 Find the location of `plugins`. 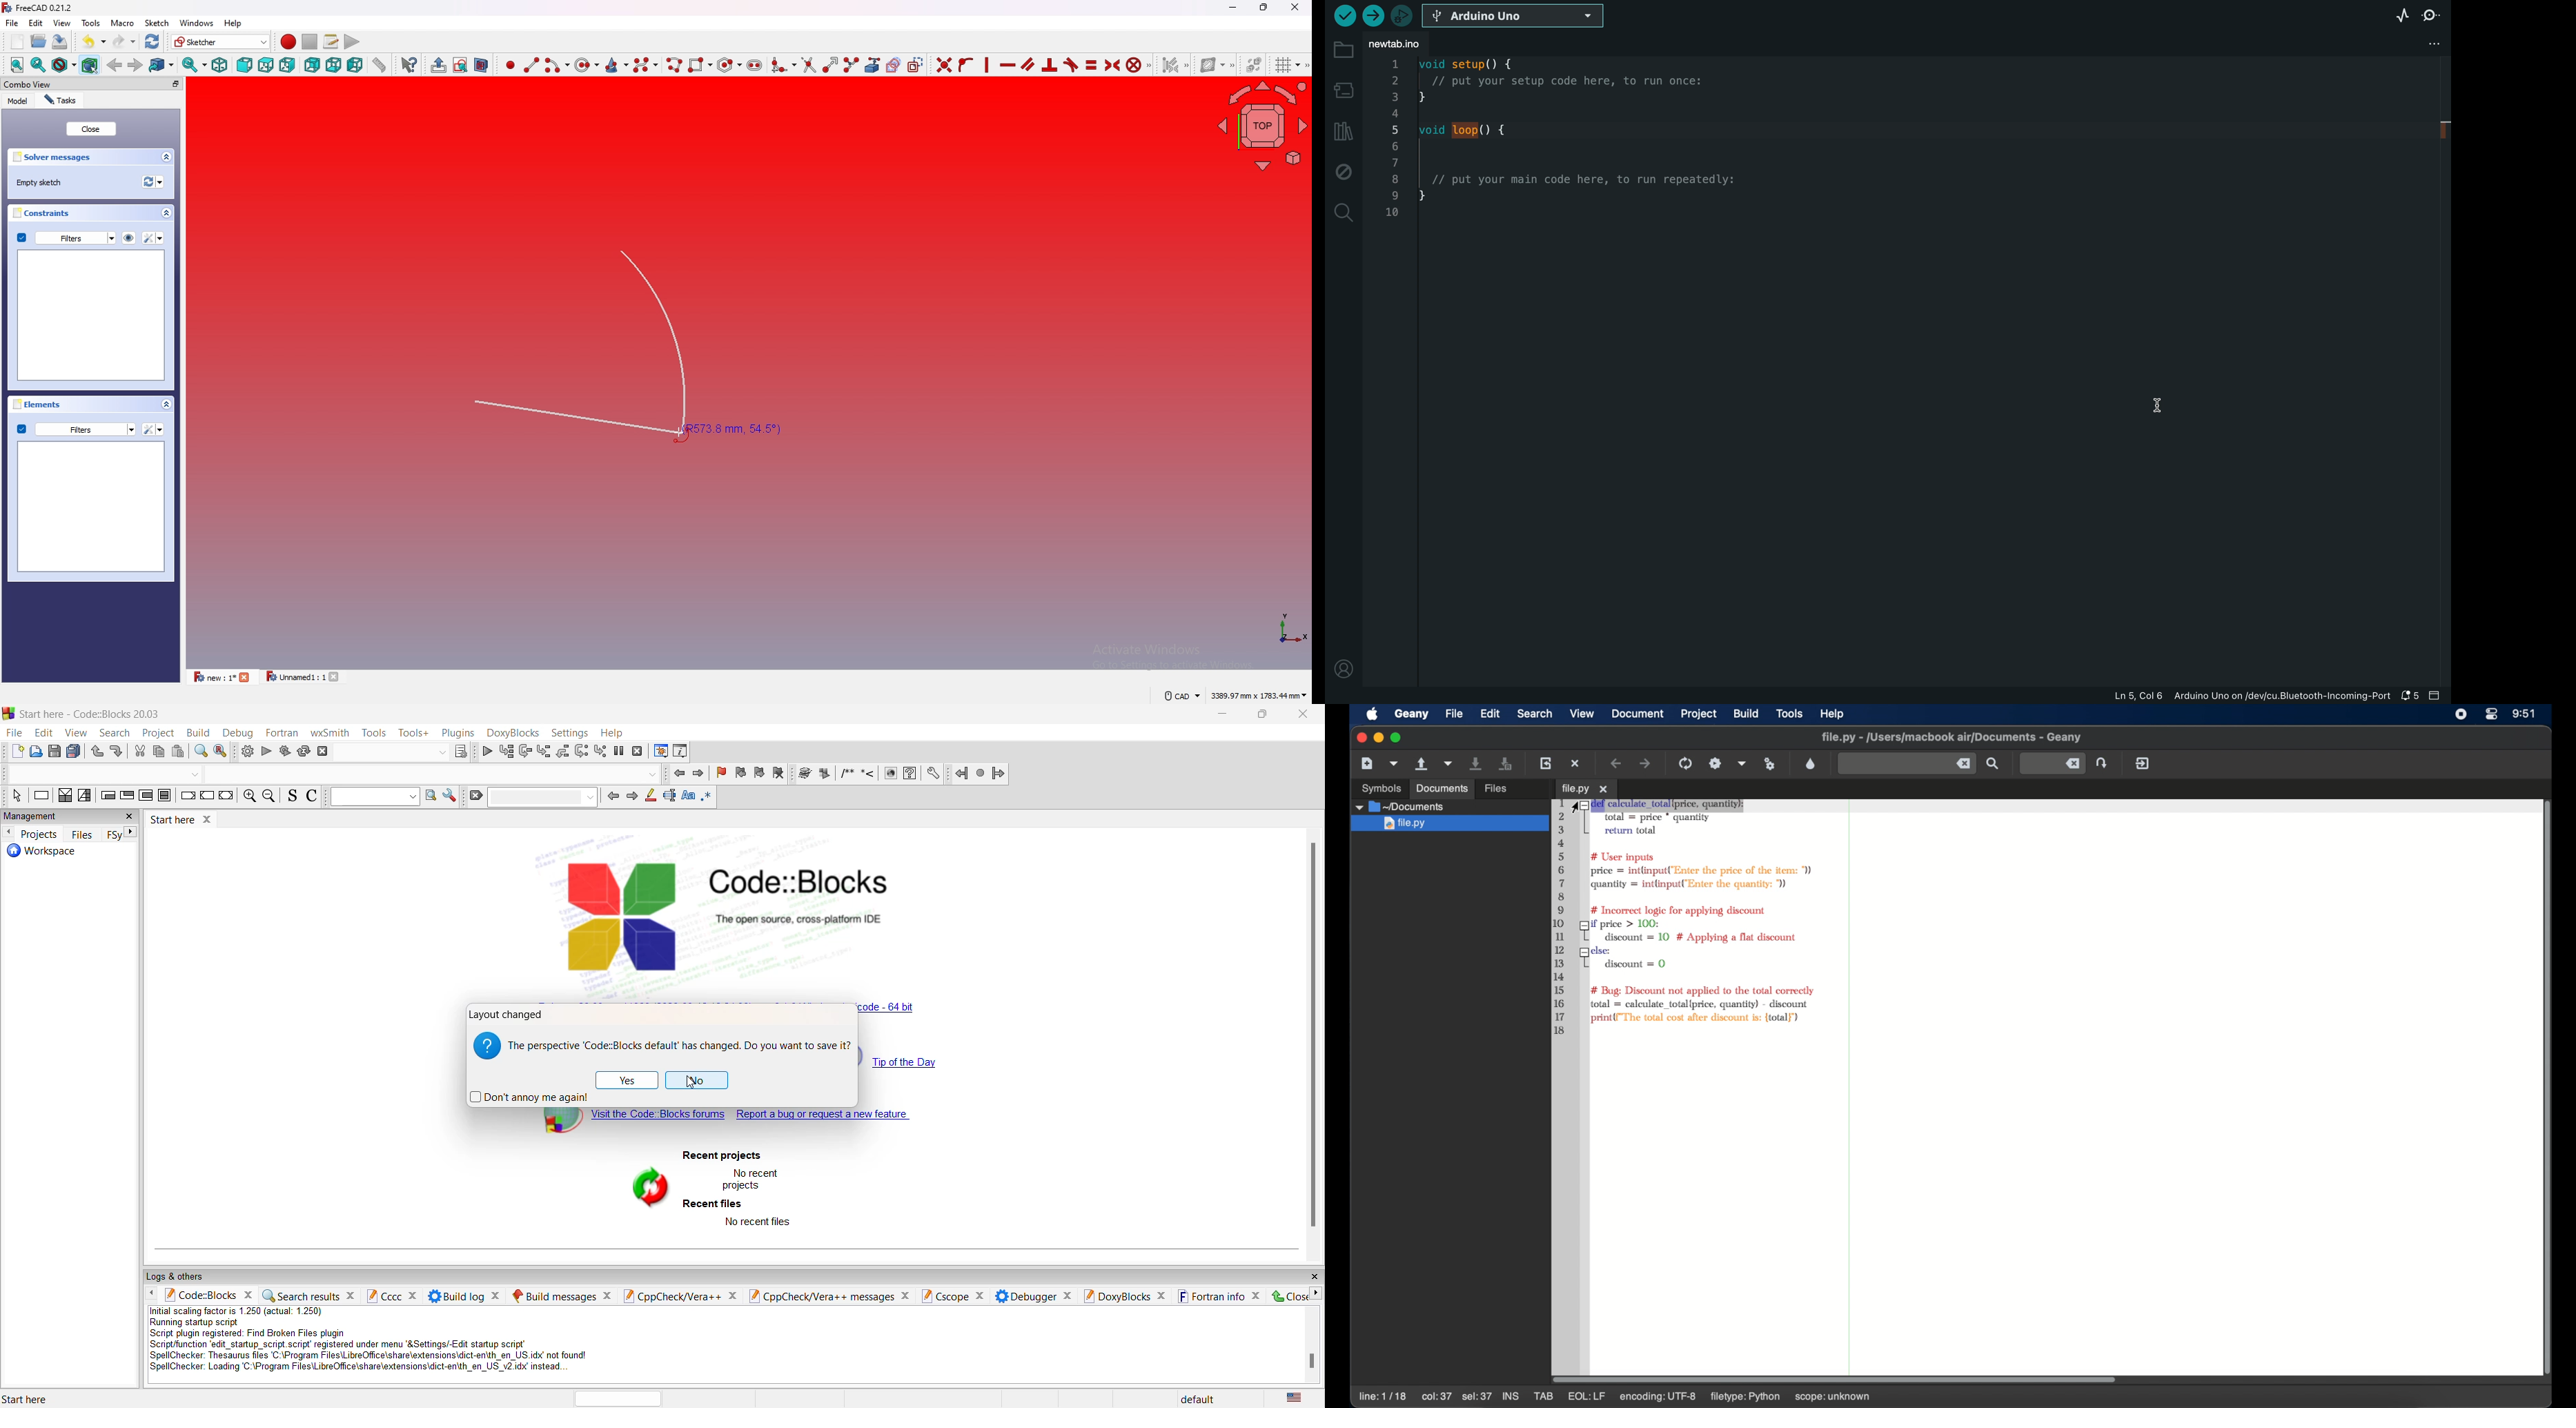

plugins is located at coordinates (456, 732).